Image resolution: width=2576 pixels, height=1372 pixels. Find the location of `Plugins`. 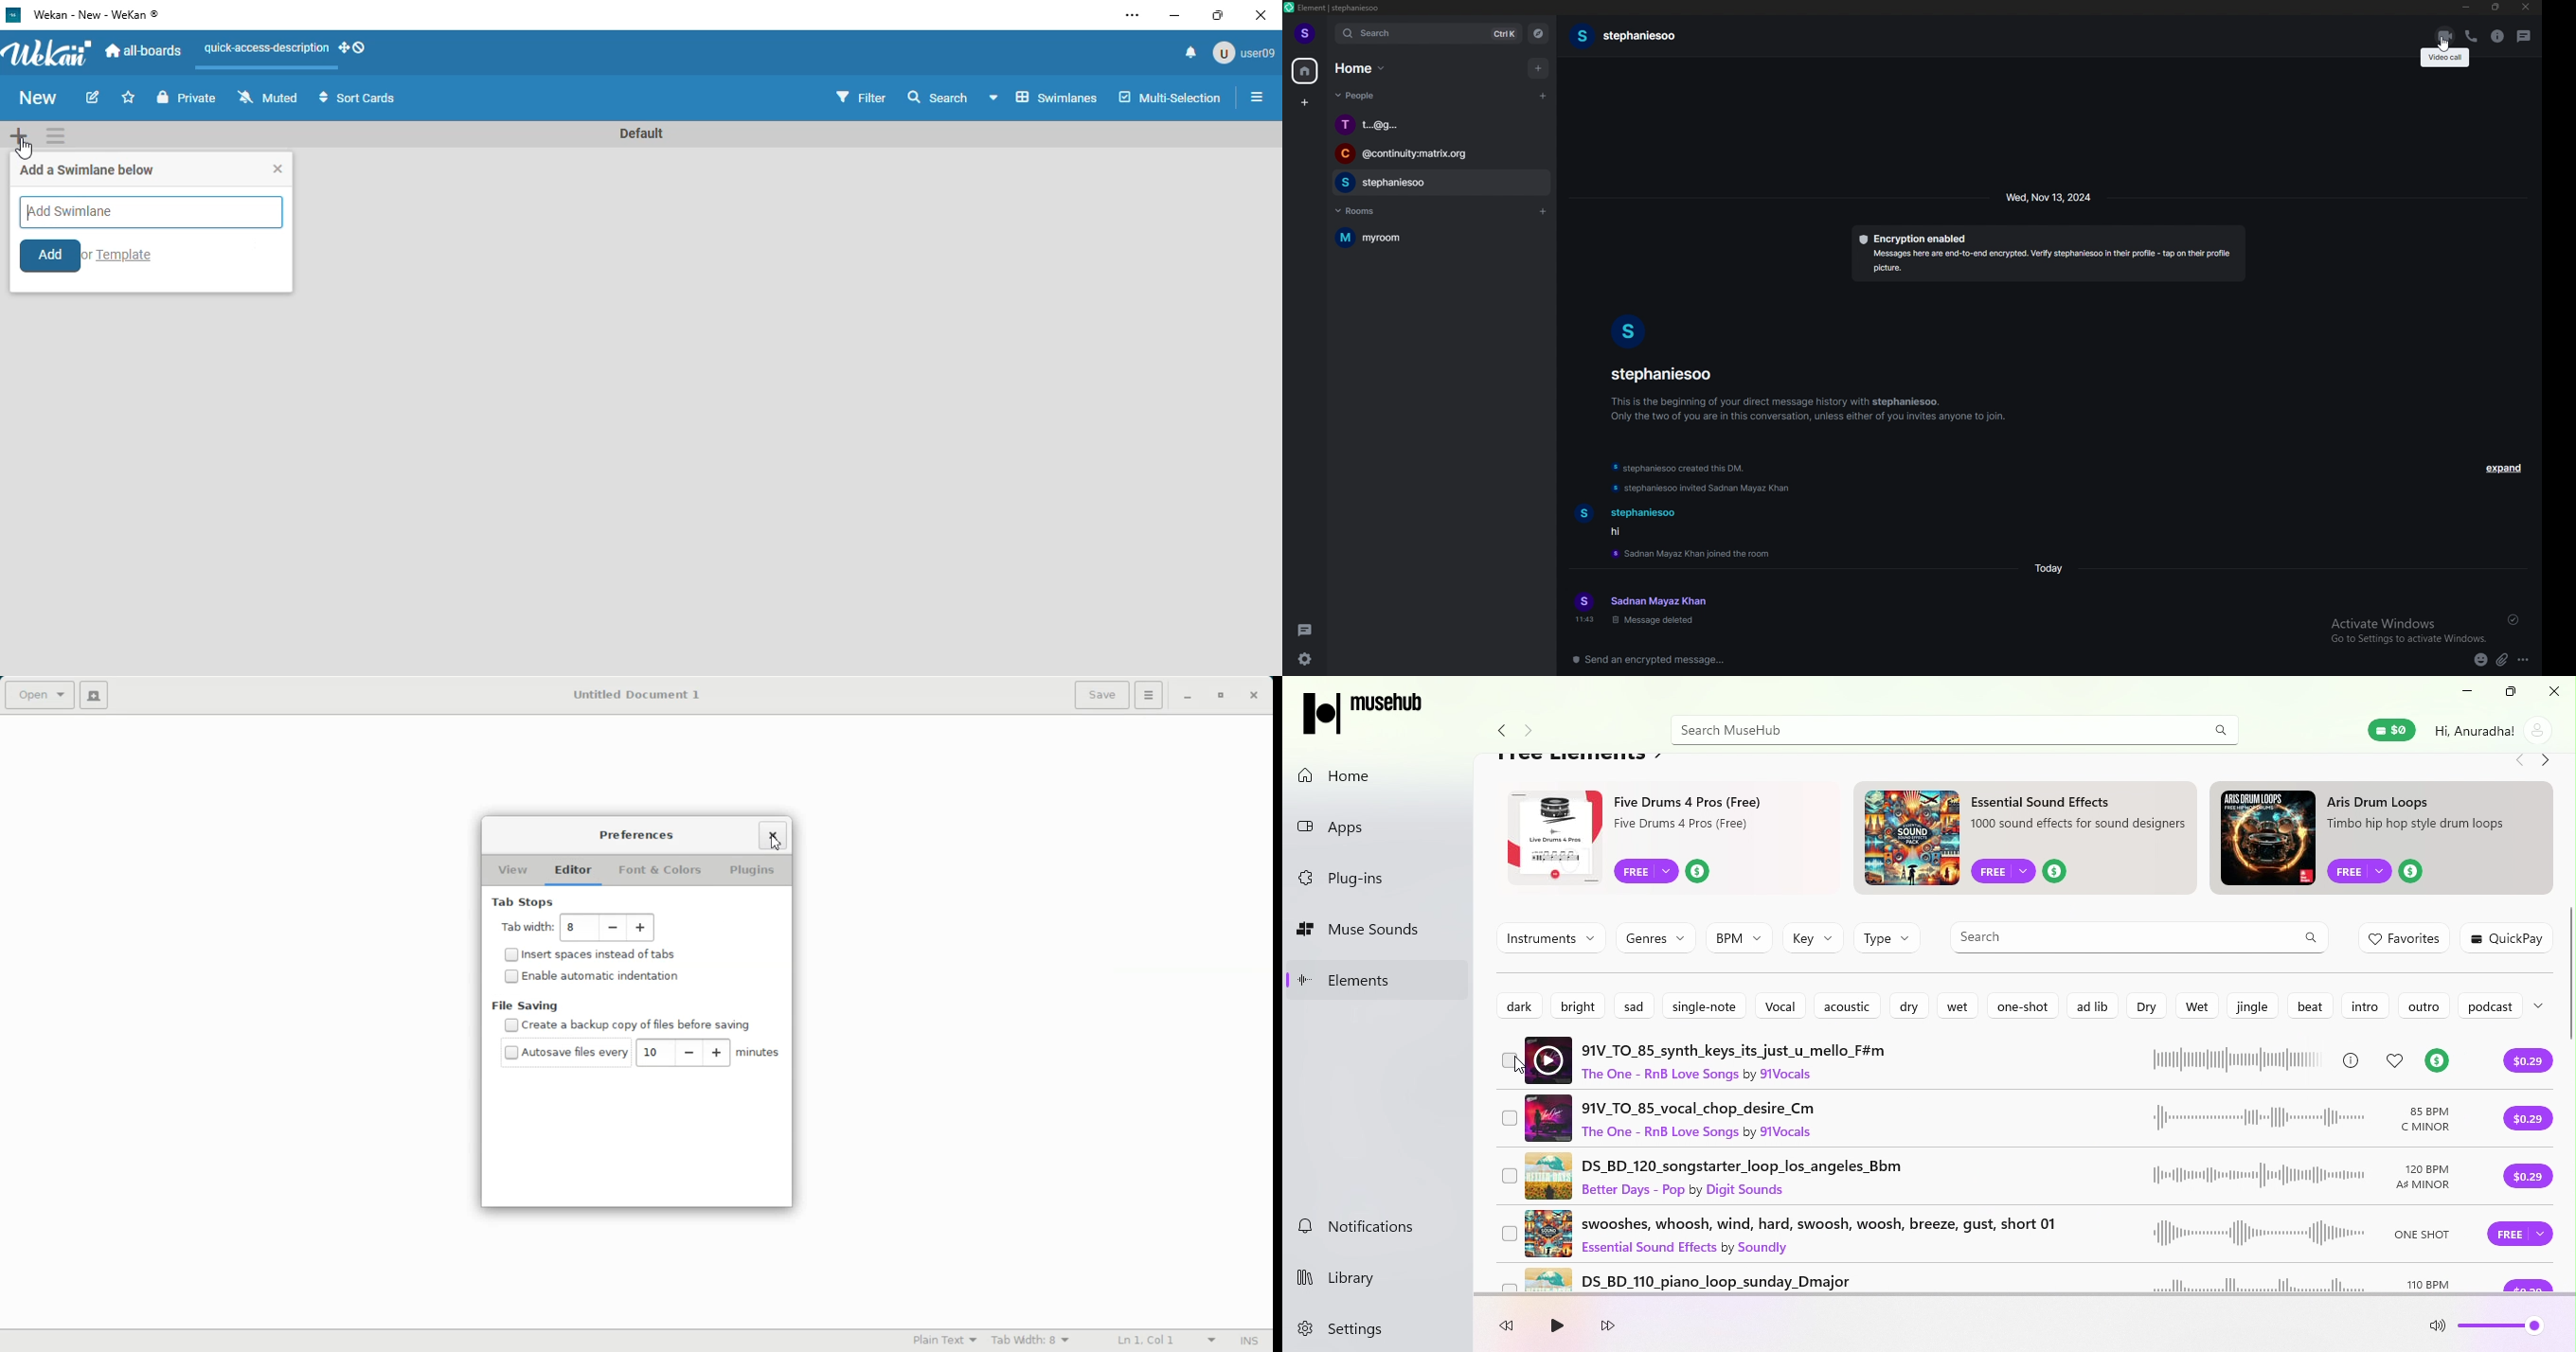

Plugins is located at coordinates (755, 870).